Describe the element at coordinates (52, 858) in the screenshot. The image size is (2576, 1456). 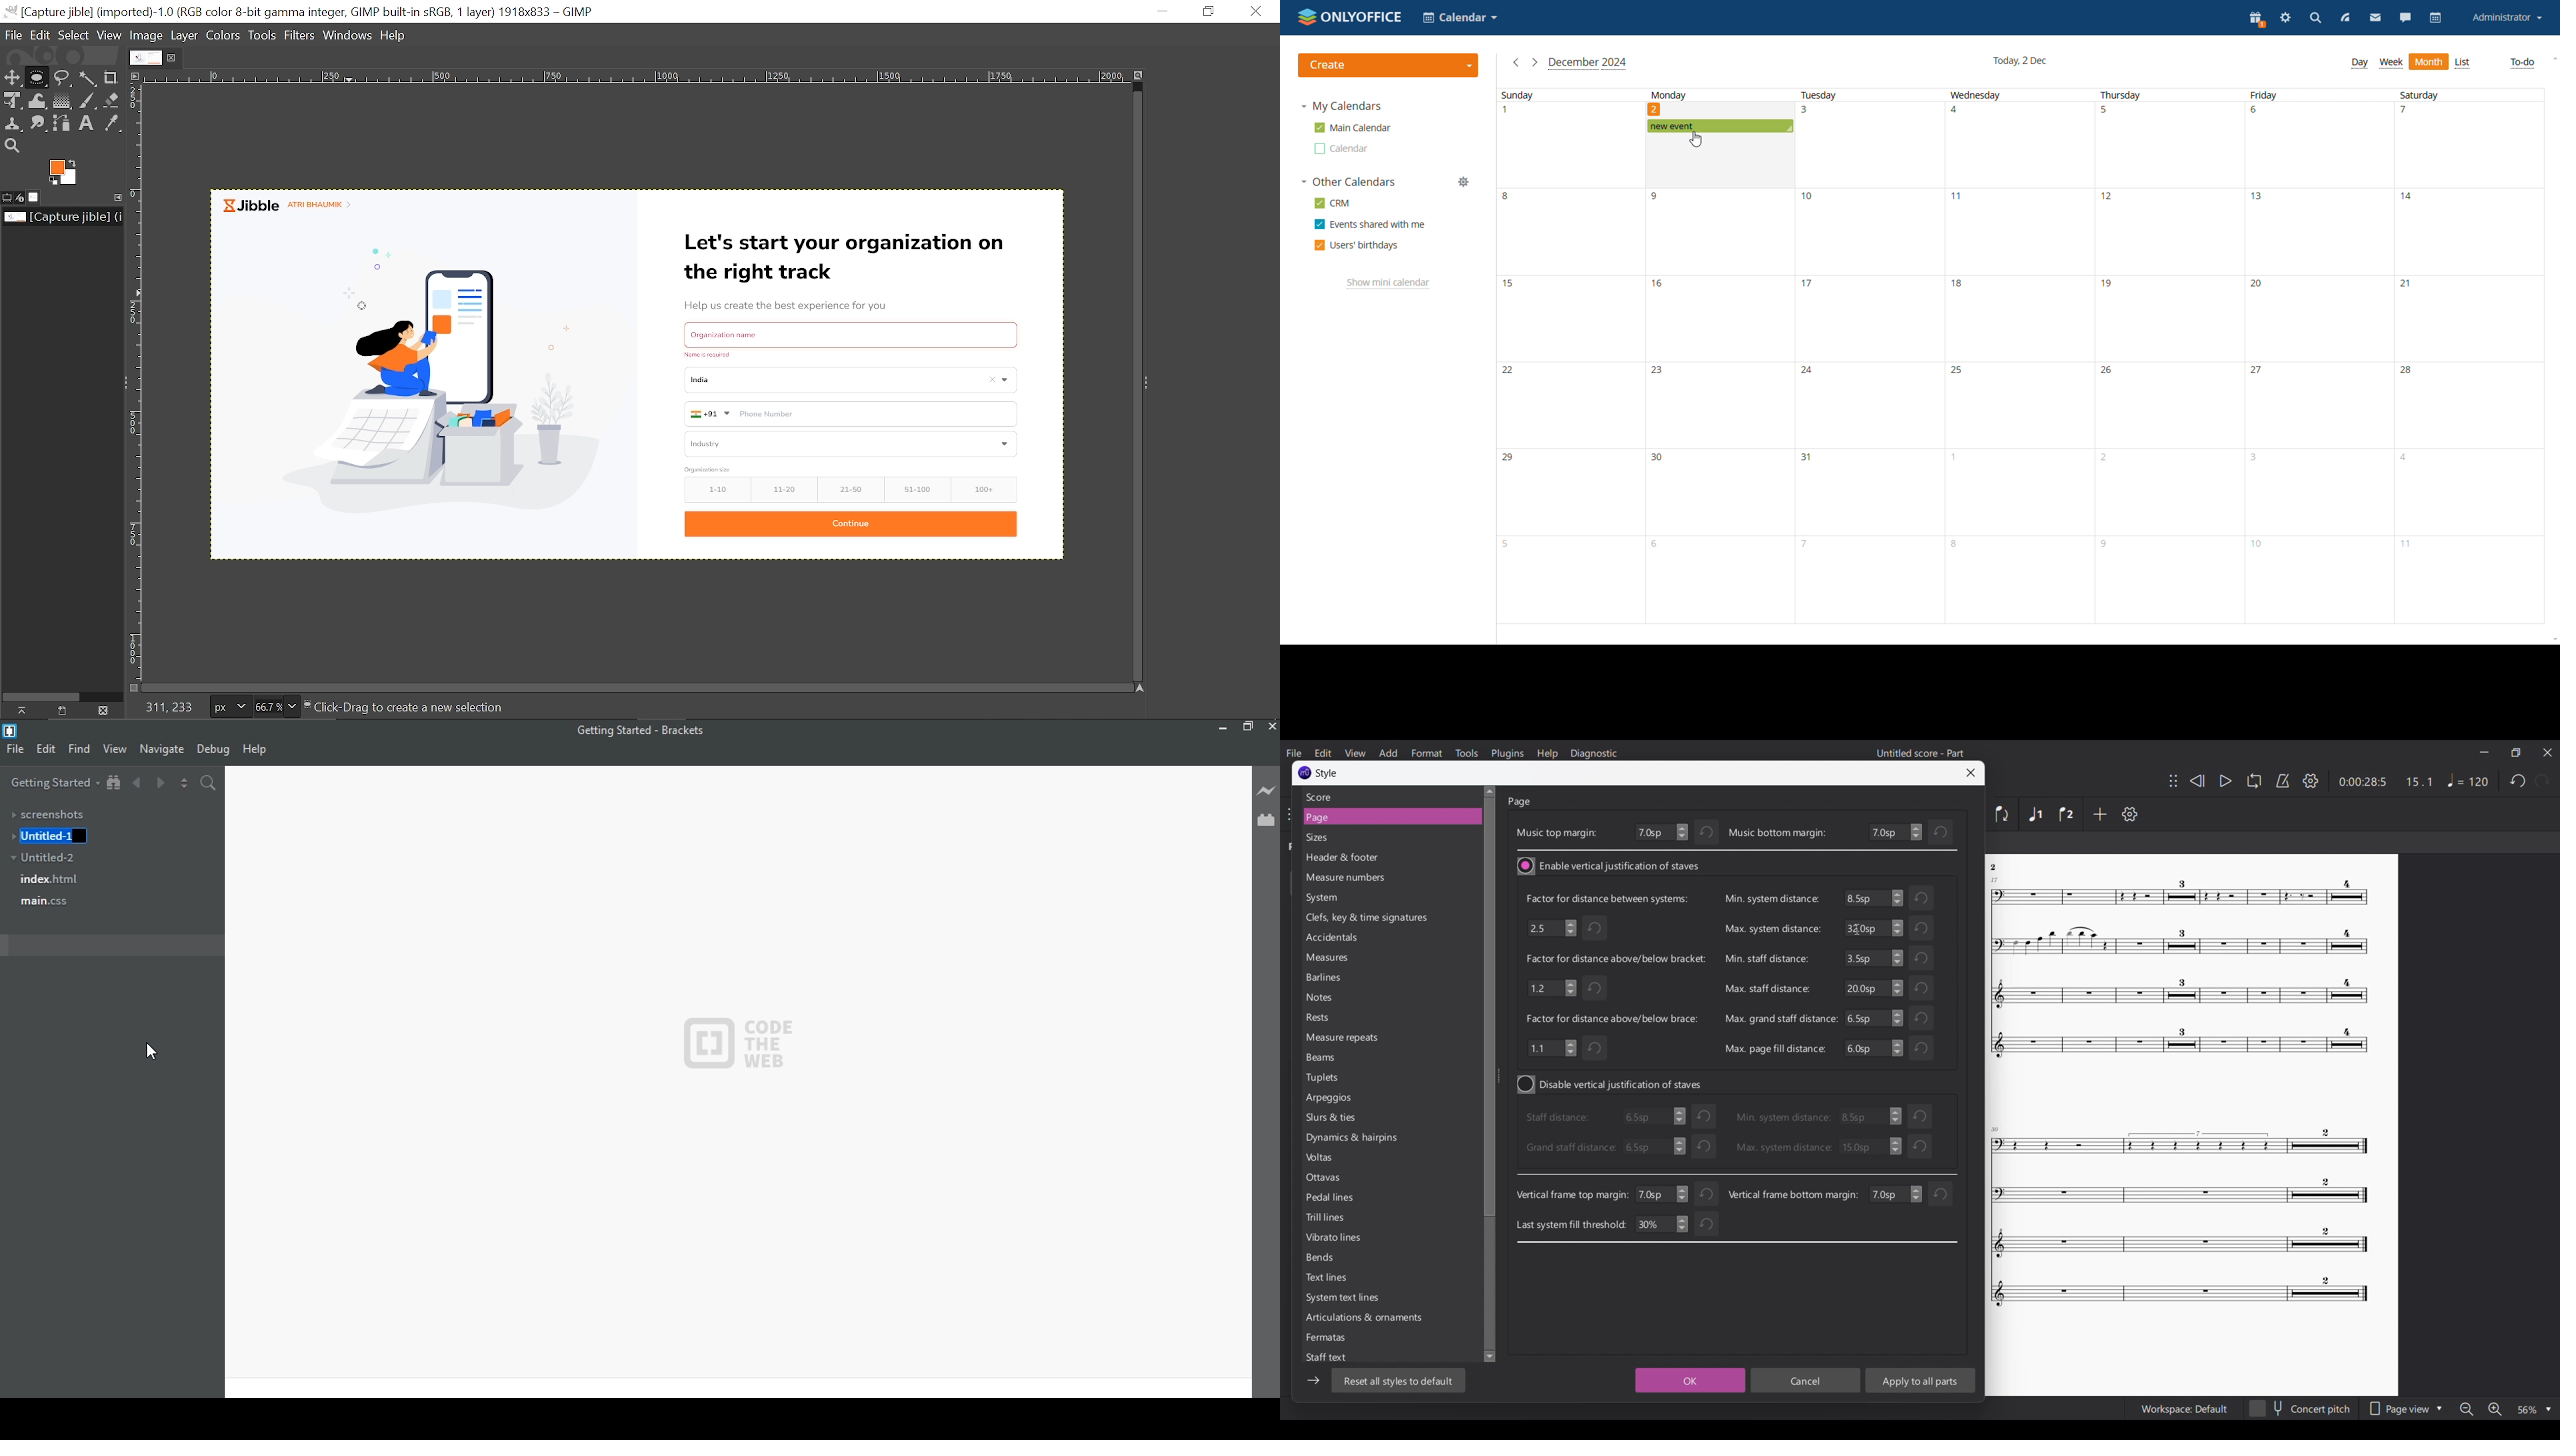
I see `untitled-2` at that location.